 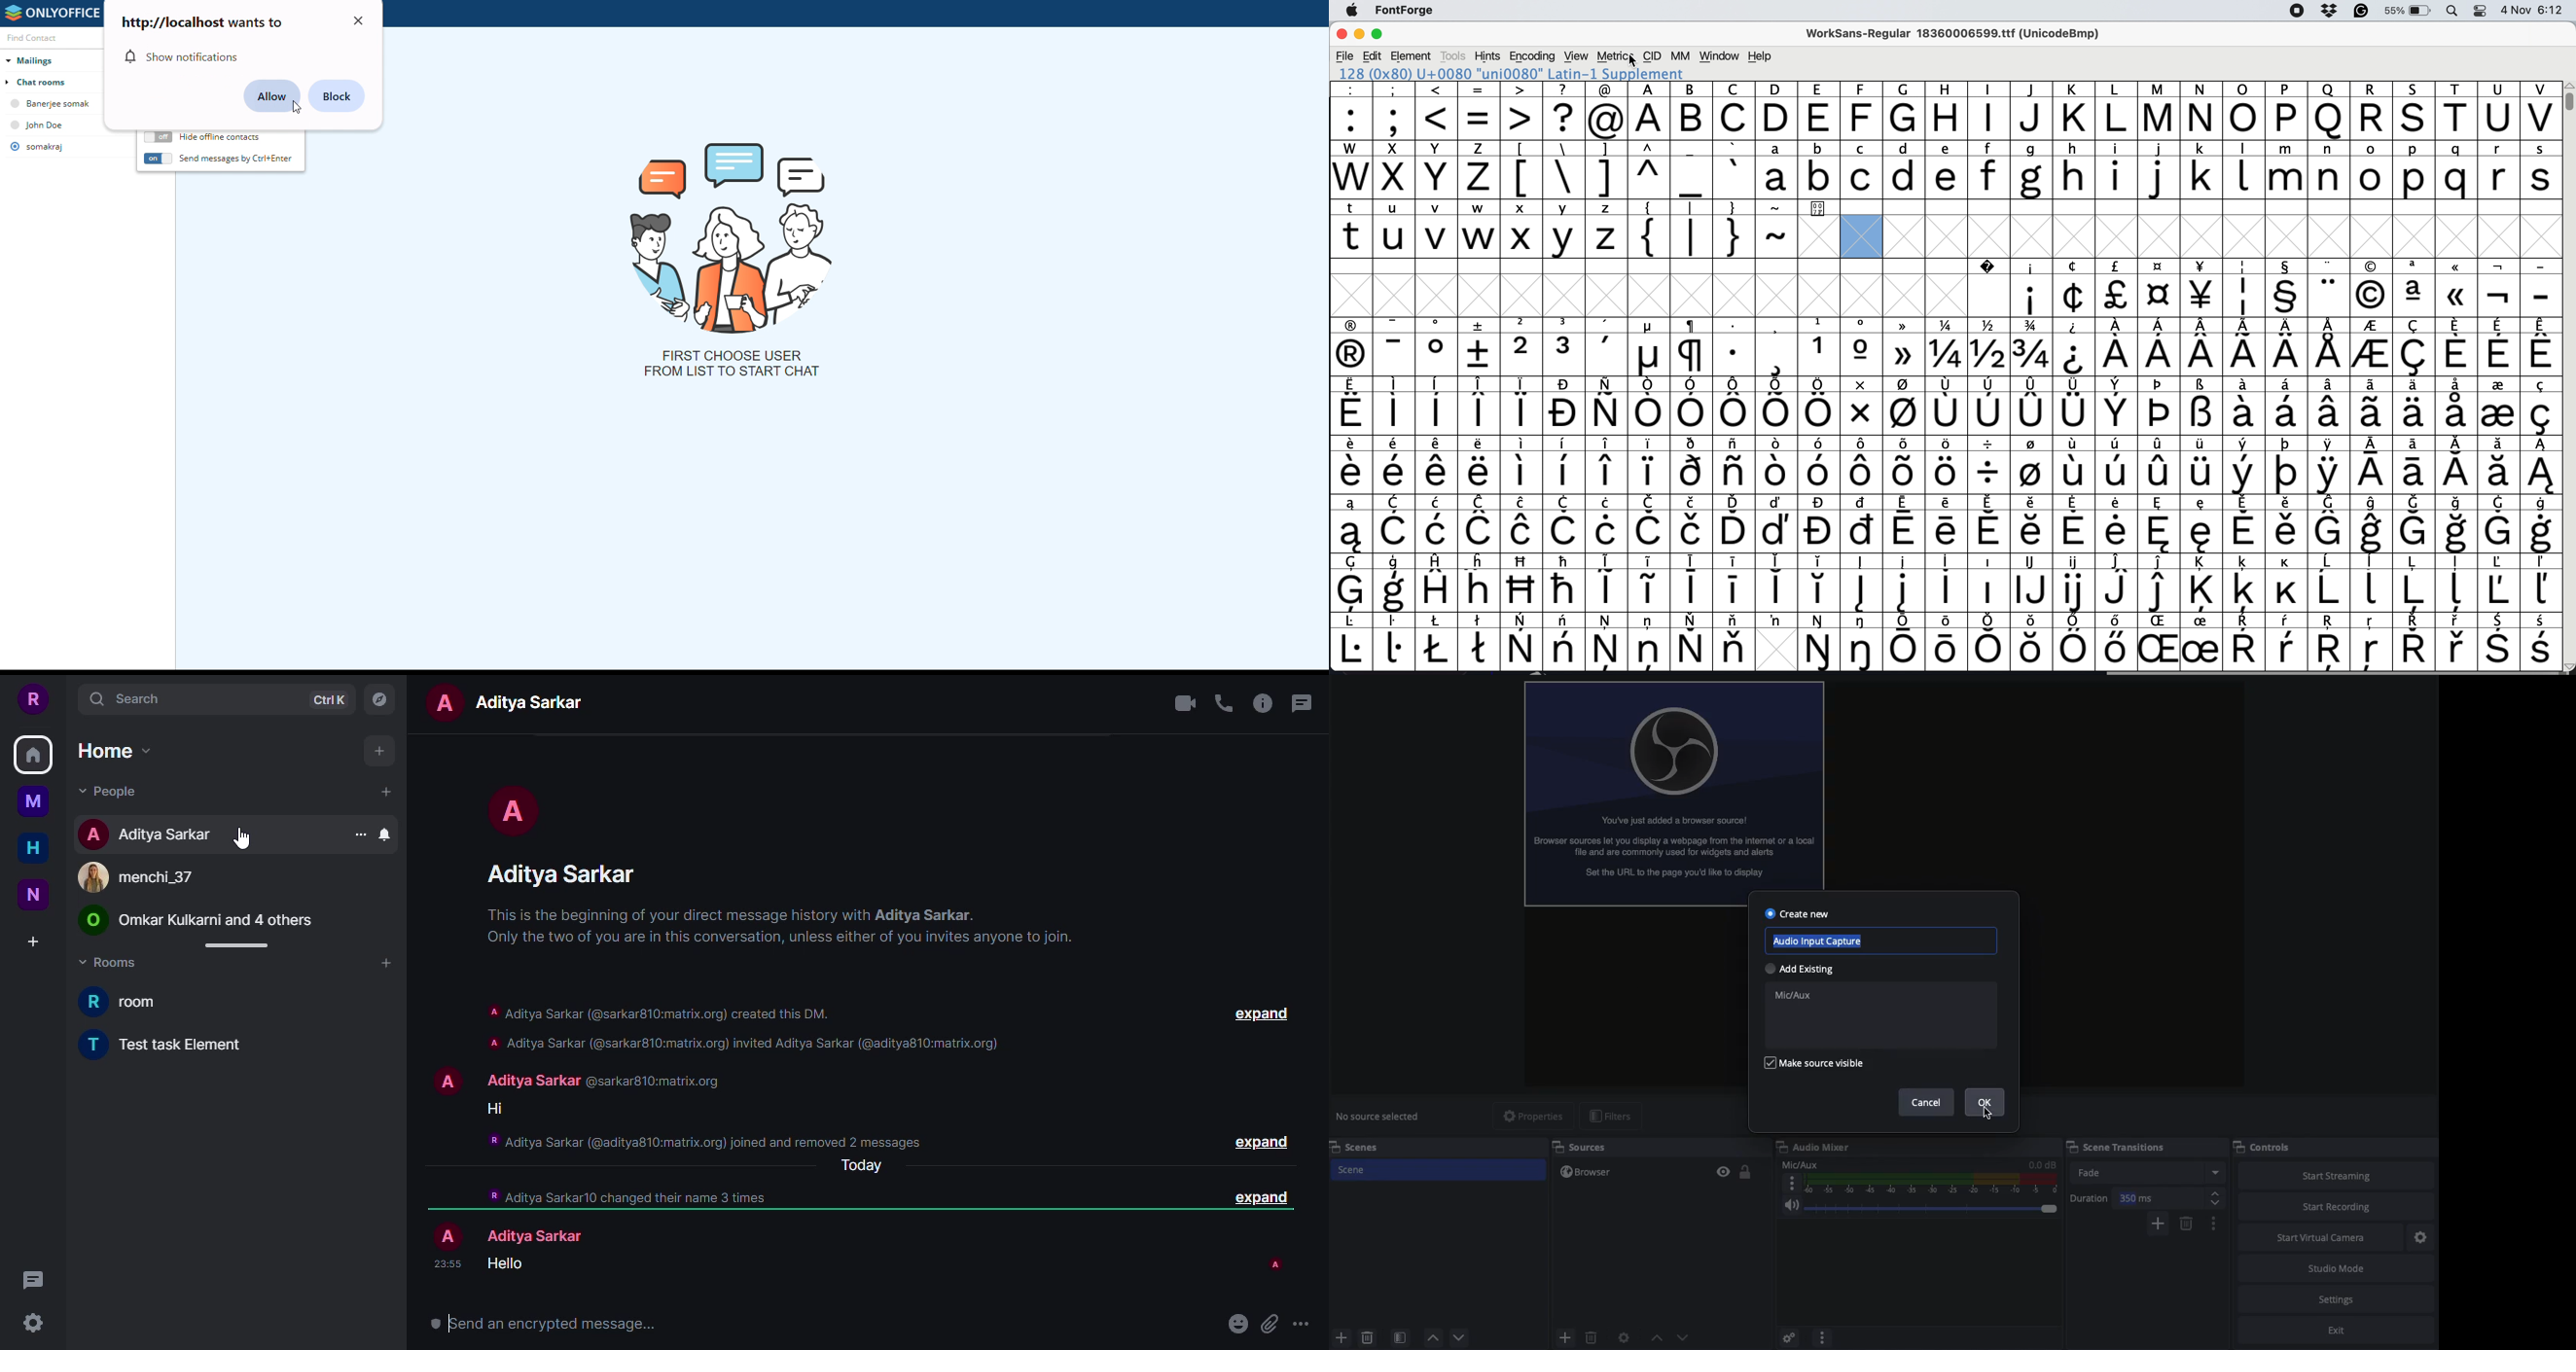 I want to click on File, so click(x=1674, y=794).